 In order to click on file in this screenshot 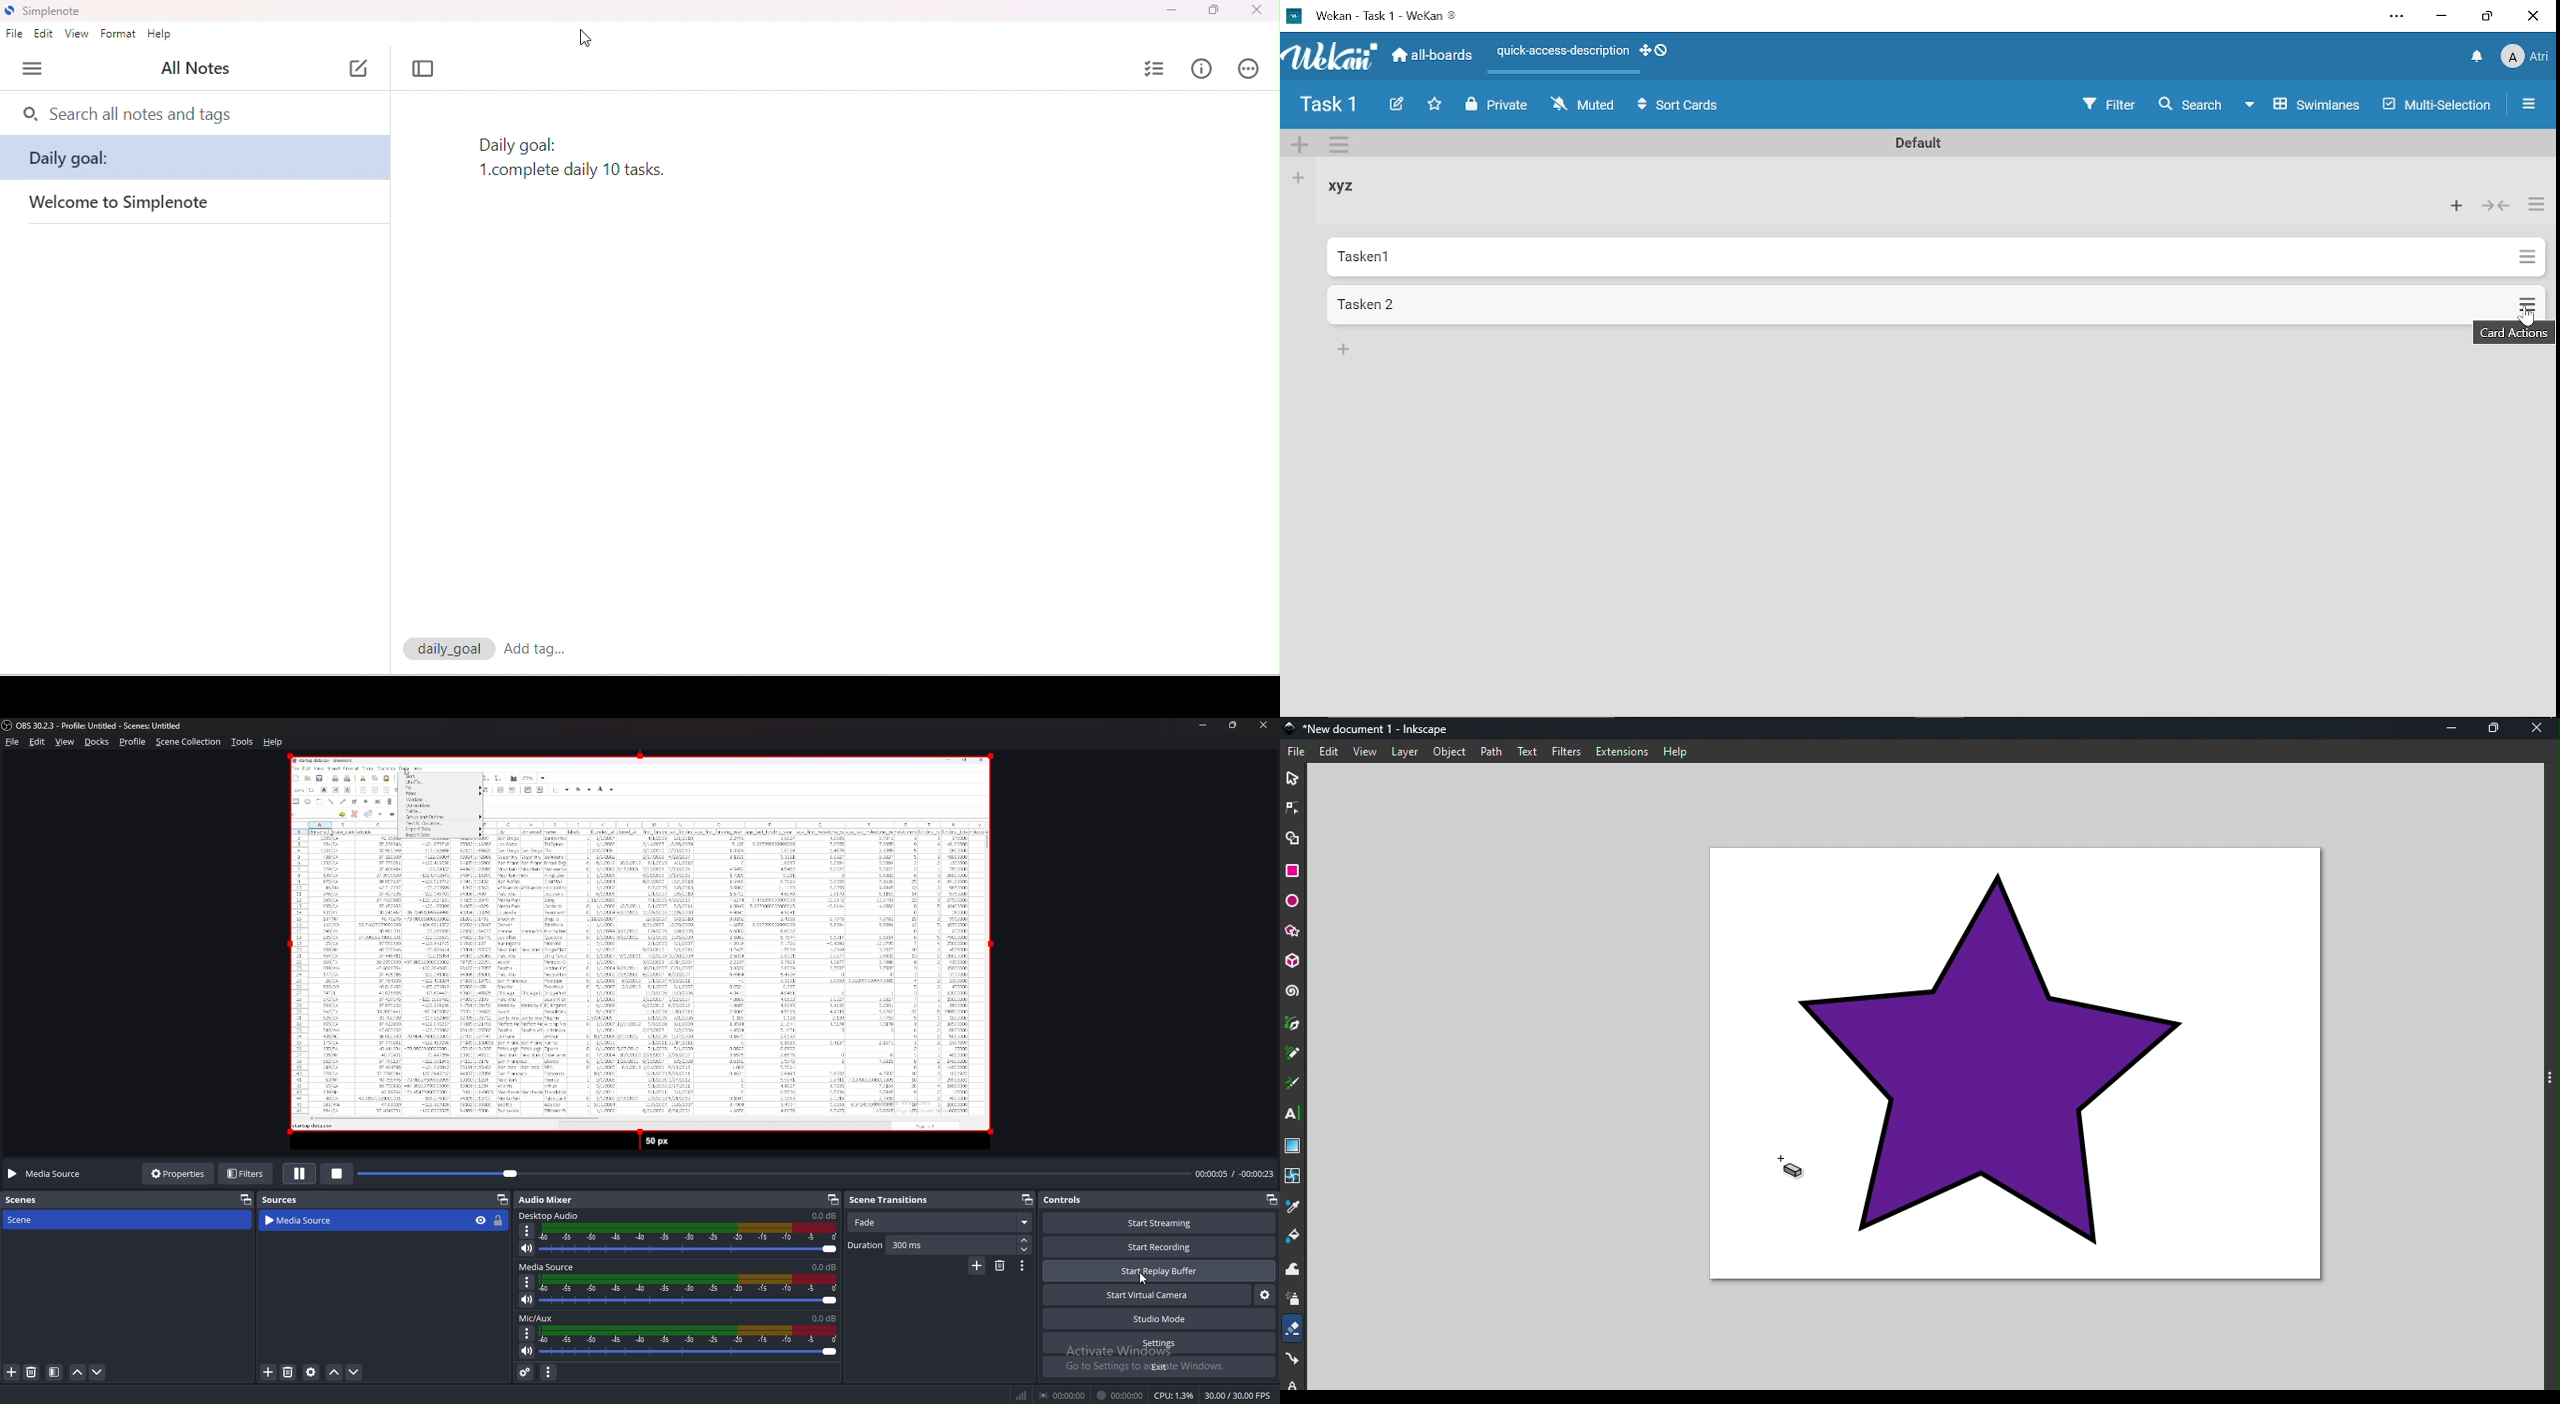, I will do `click(16, 34)`.